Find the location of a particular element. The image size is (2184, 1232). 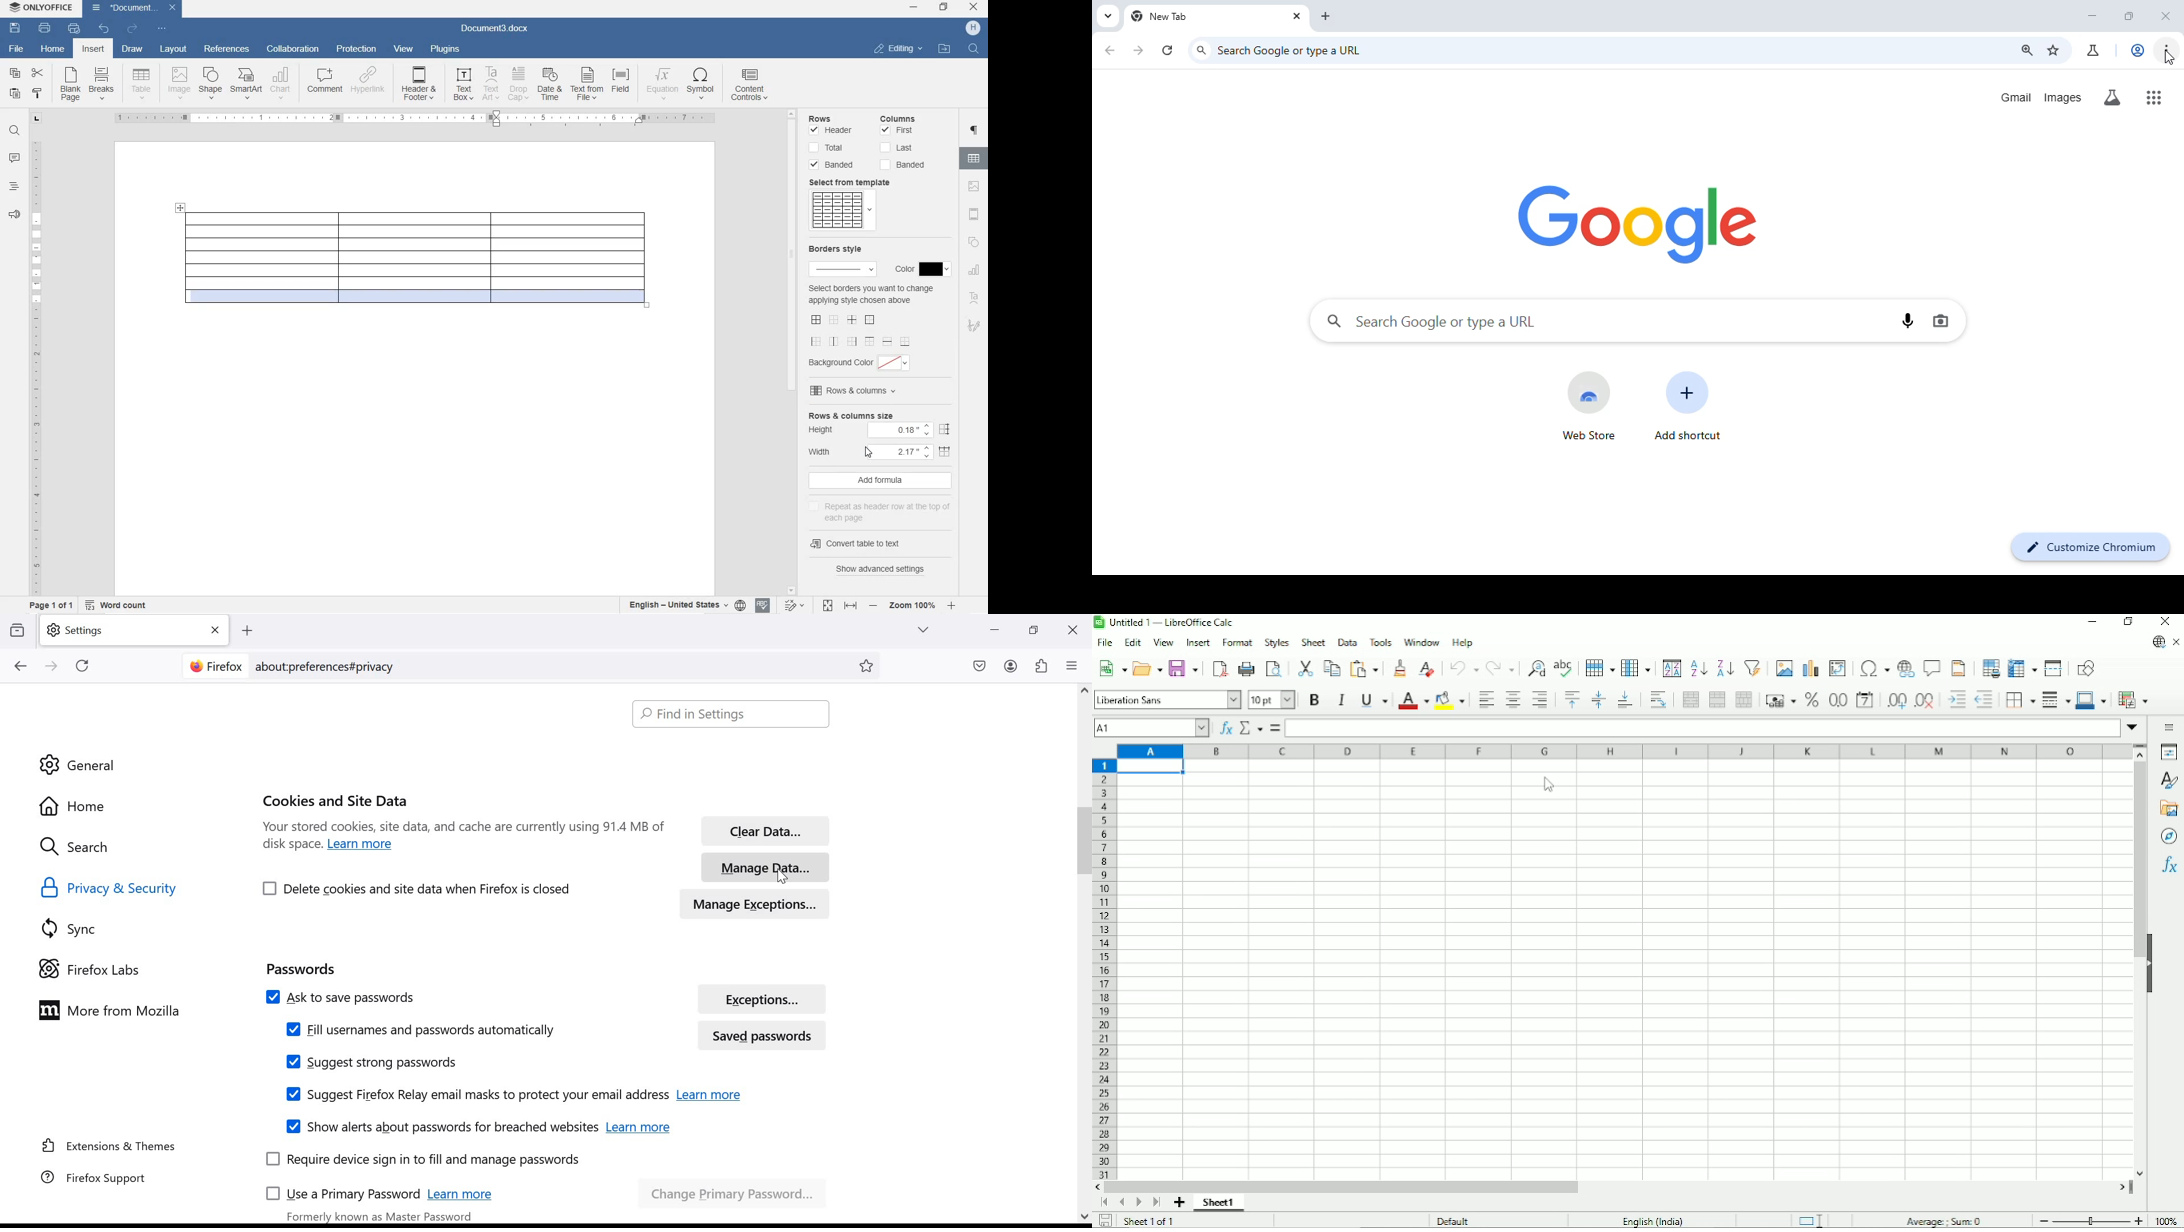

FILE is located at coordinates (18, 49).